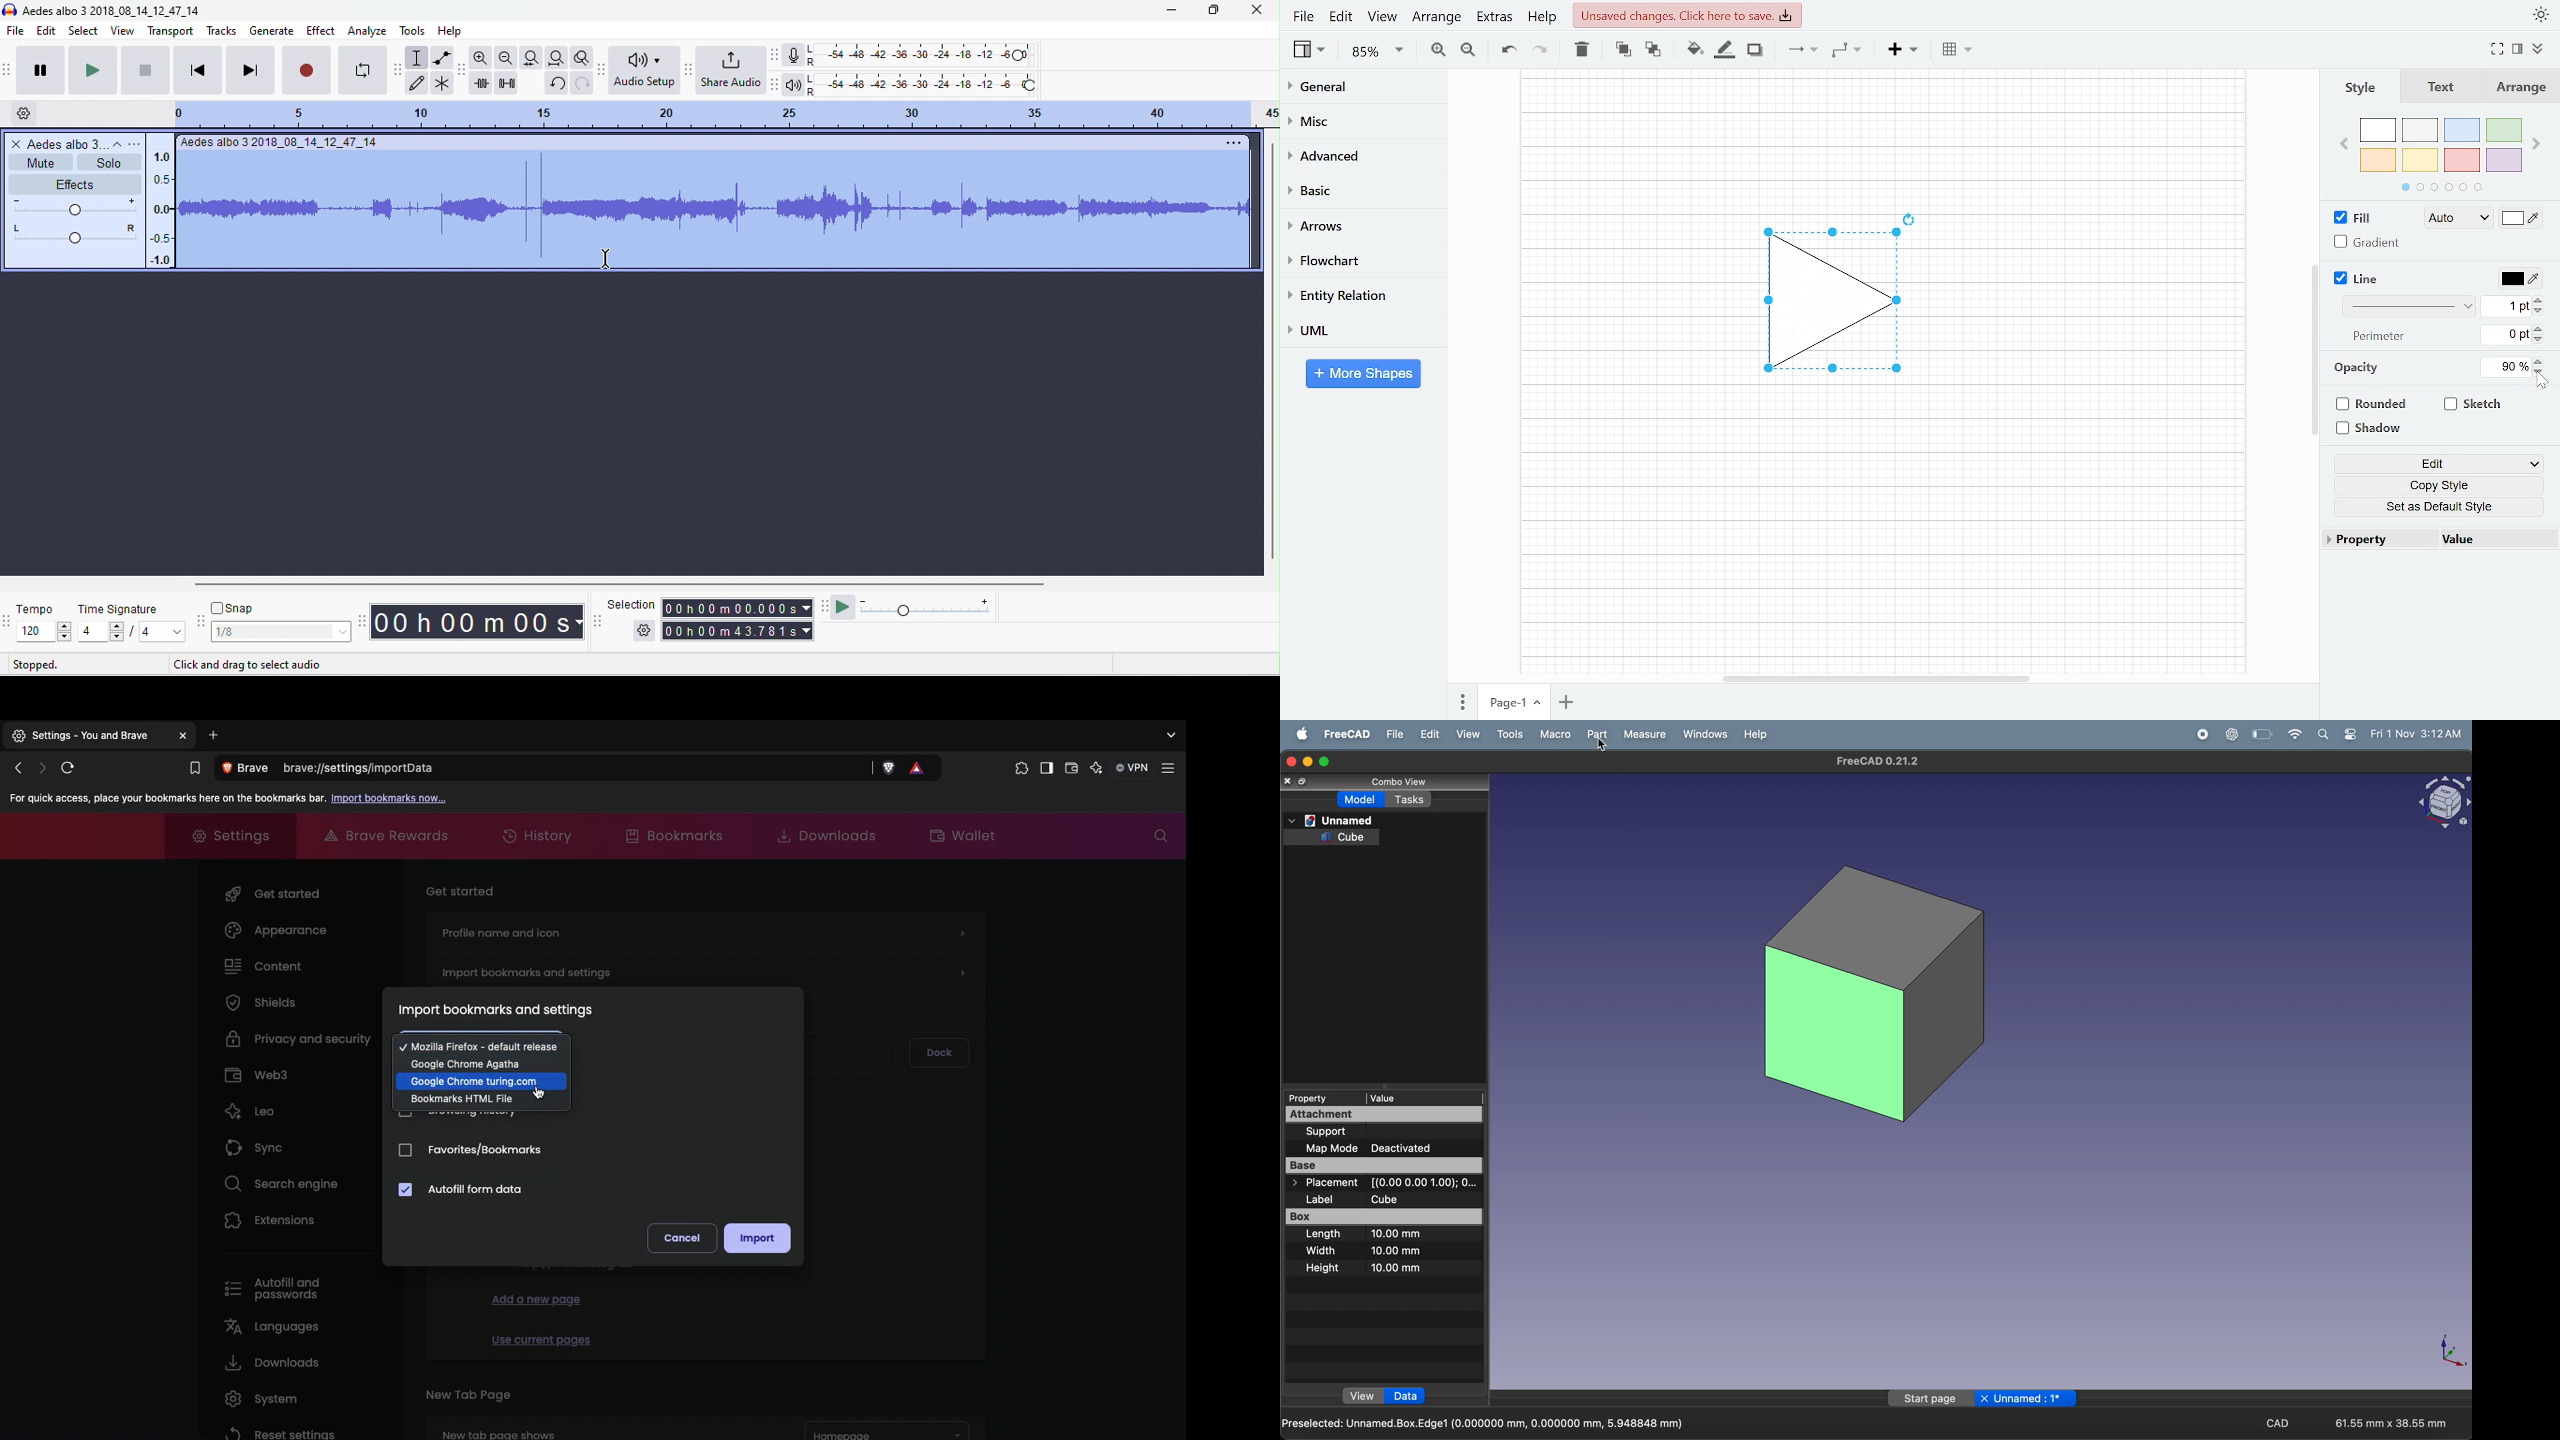 This screenshot has width=2576, height=1456. I want to click on recording level, so click(929, 56).